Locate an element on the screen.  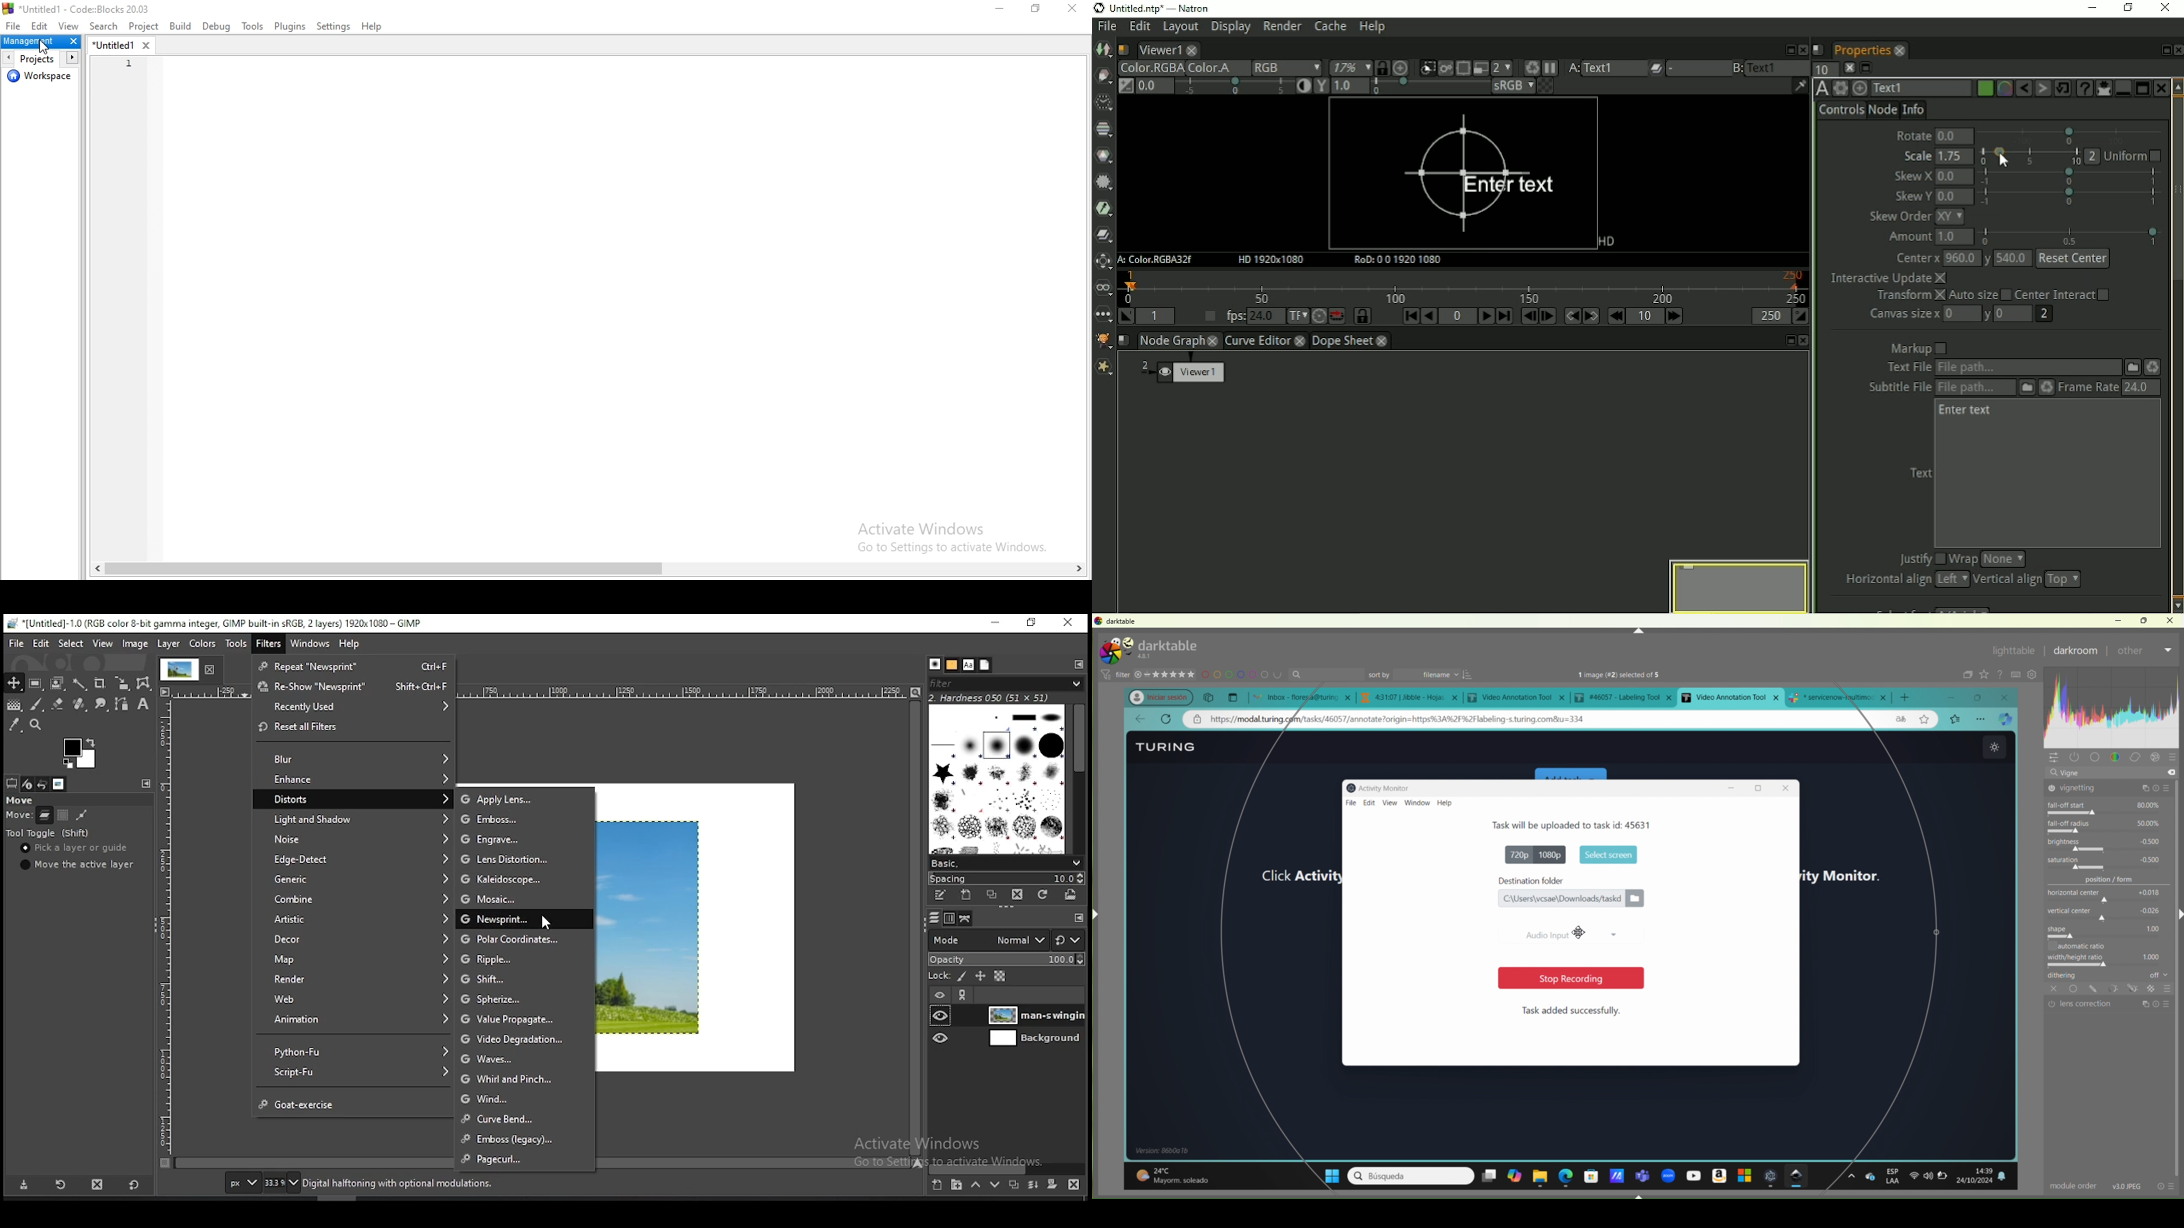
Project  is located at coordinates (145, 27).